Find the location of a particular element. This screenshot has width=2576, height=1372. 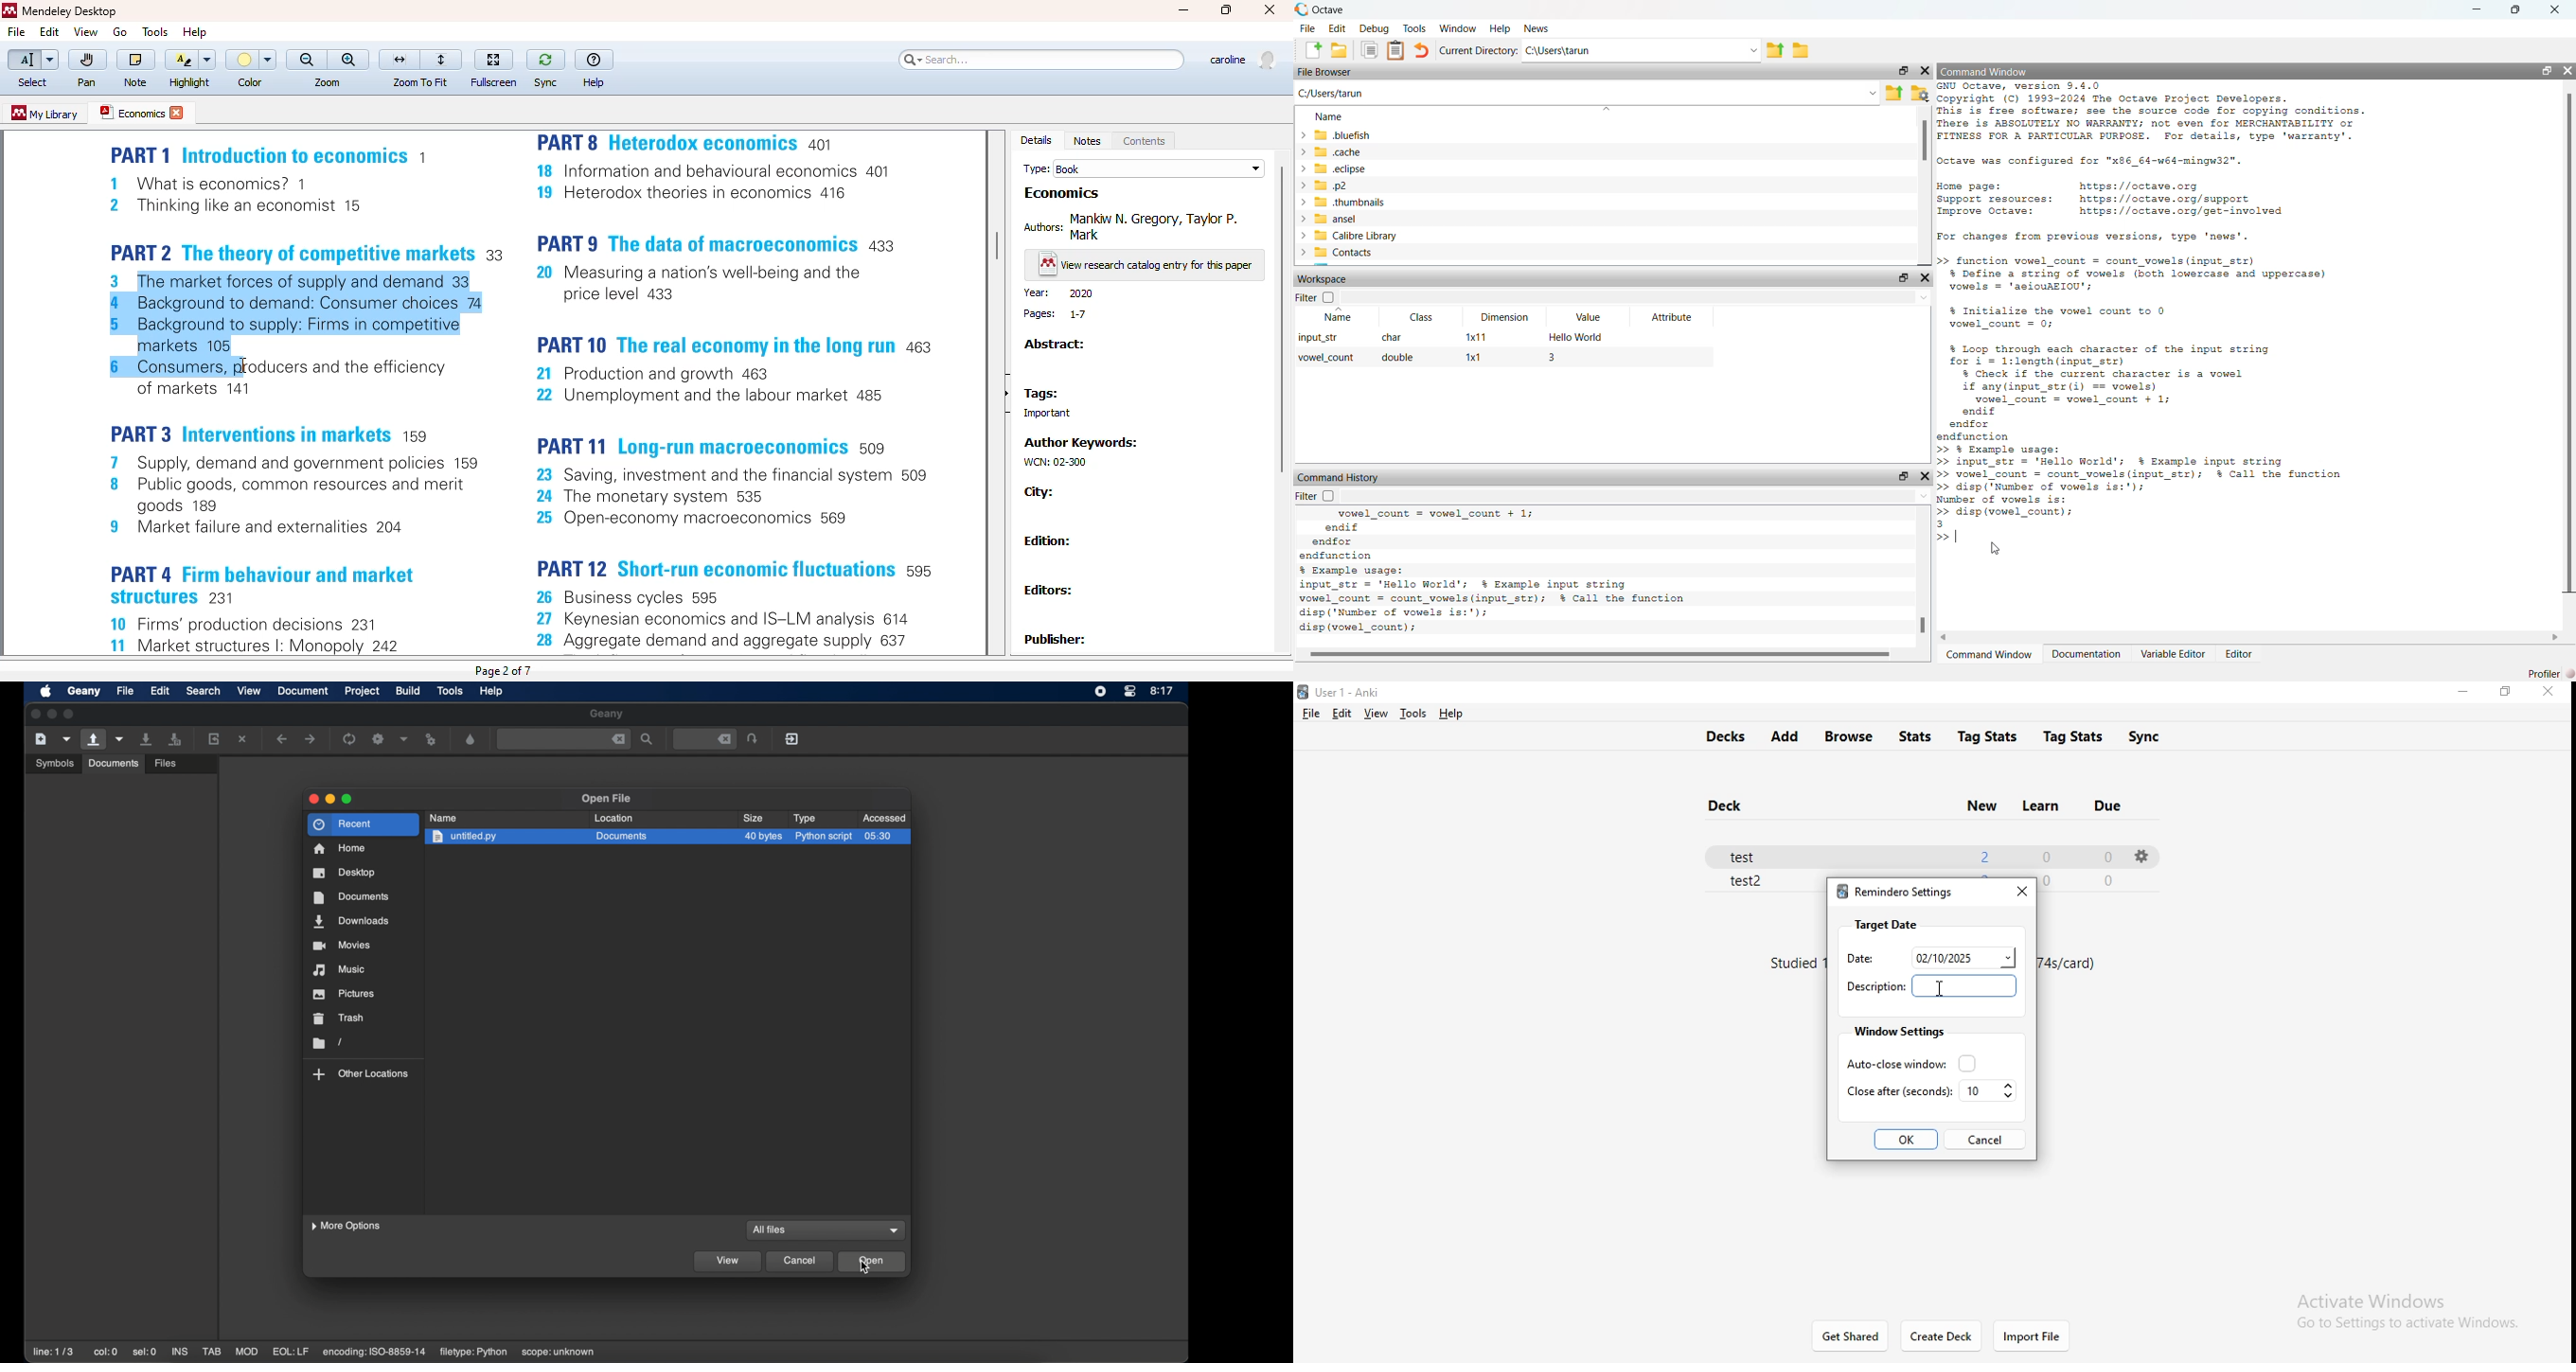

Undock Widget is located at coordinates (1904, 277).